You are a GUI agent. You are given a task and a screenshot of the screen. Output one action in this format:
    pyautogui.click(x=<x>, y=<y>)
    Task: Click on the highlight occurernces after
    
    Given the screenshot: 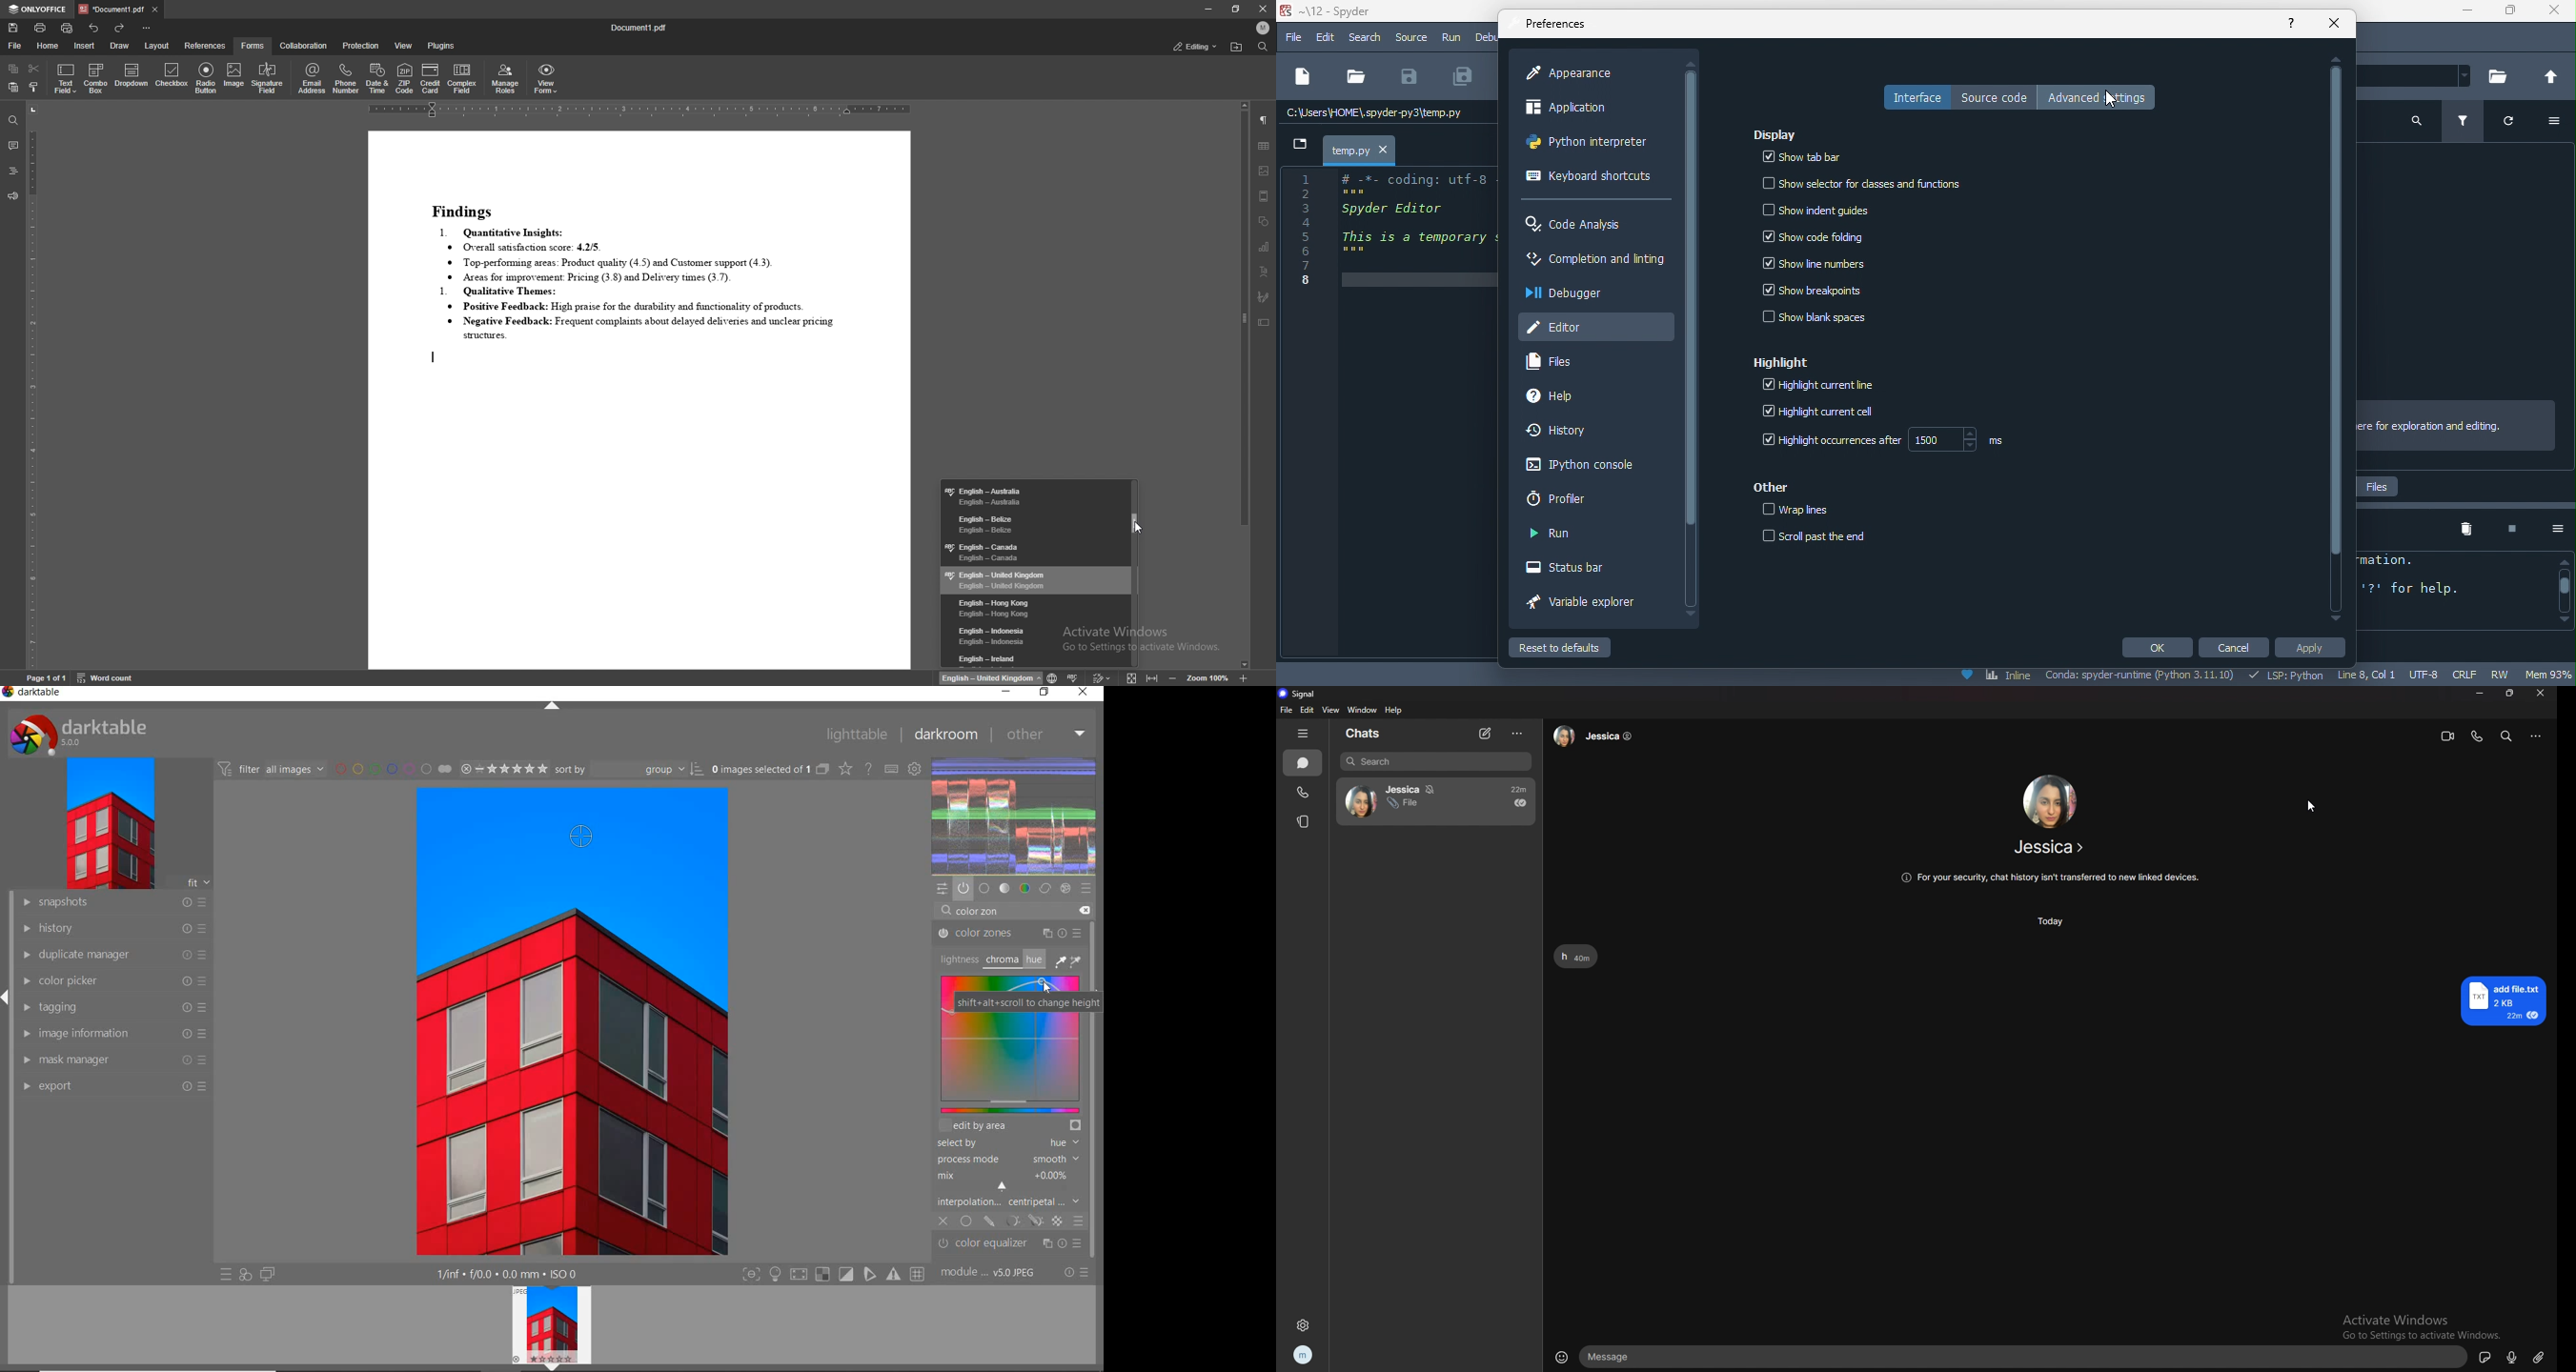 What is the action you would take?
    pyautogui.click(x=1889, y=442)
    